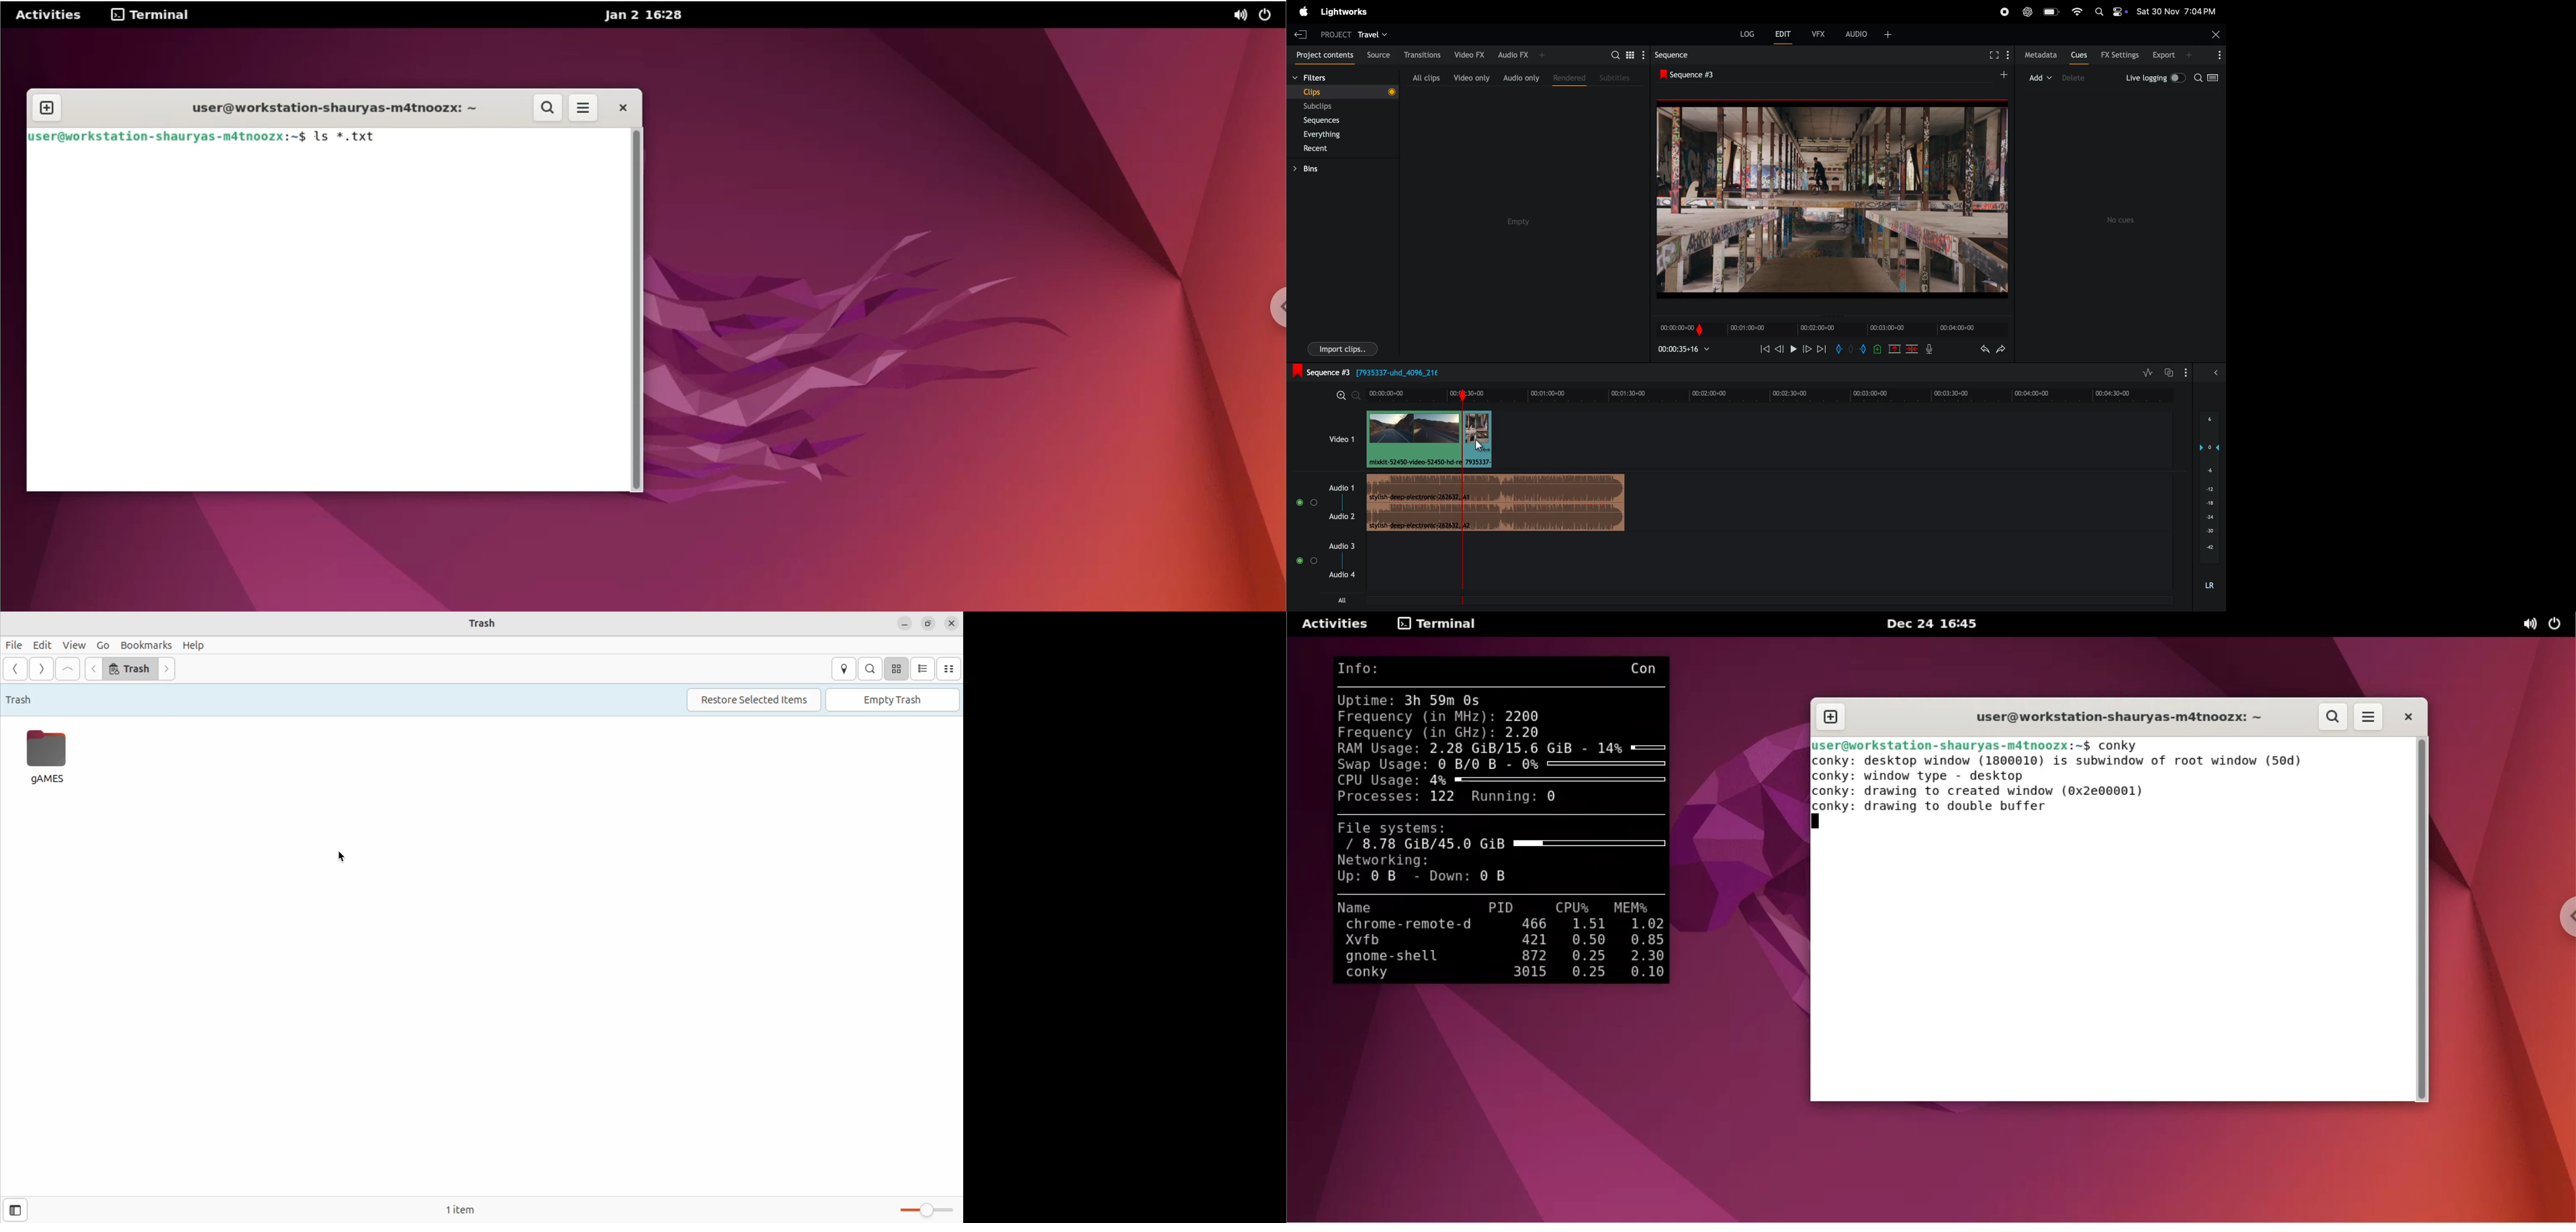 The image size is (2576, 1232). What do you see at coordinates (2041, 76) in the screenshot?
I see `add` at bounding box center [2041, 76].